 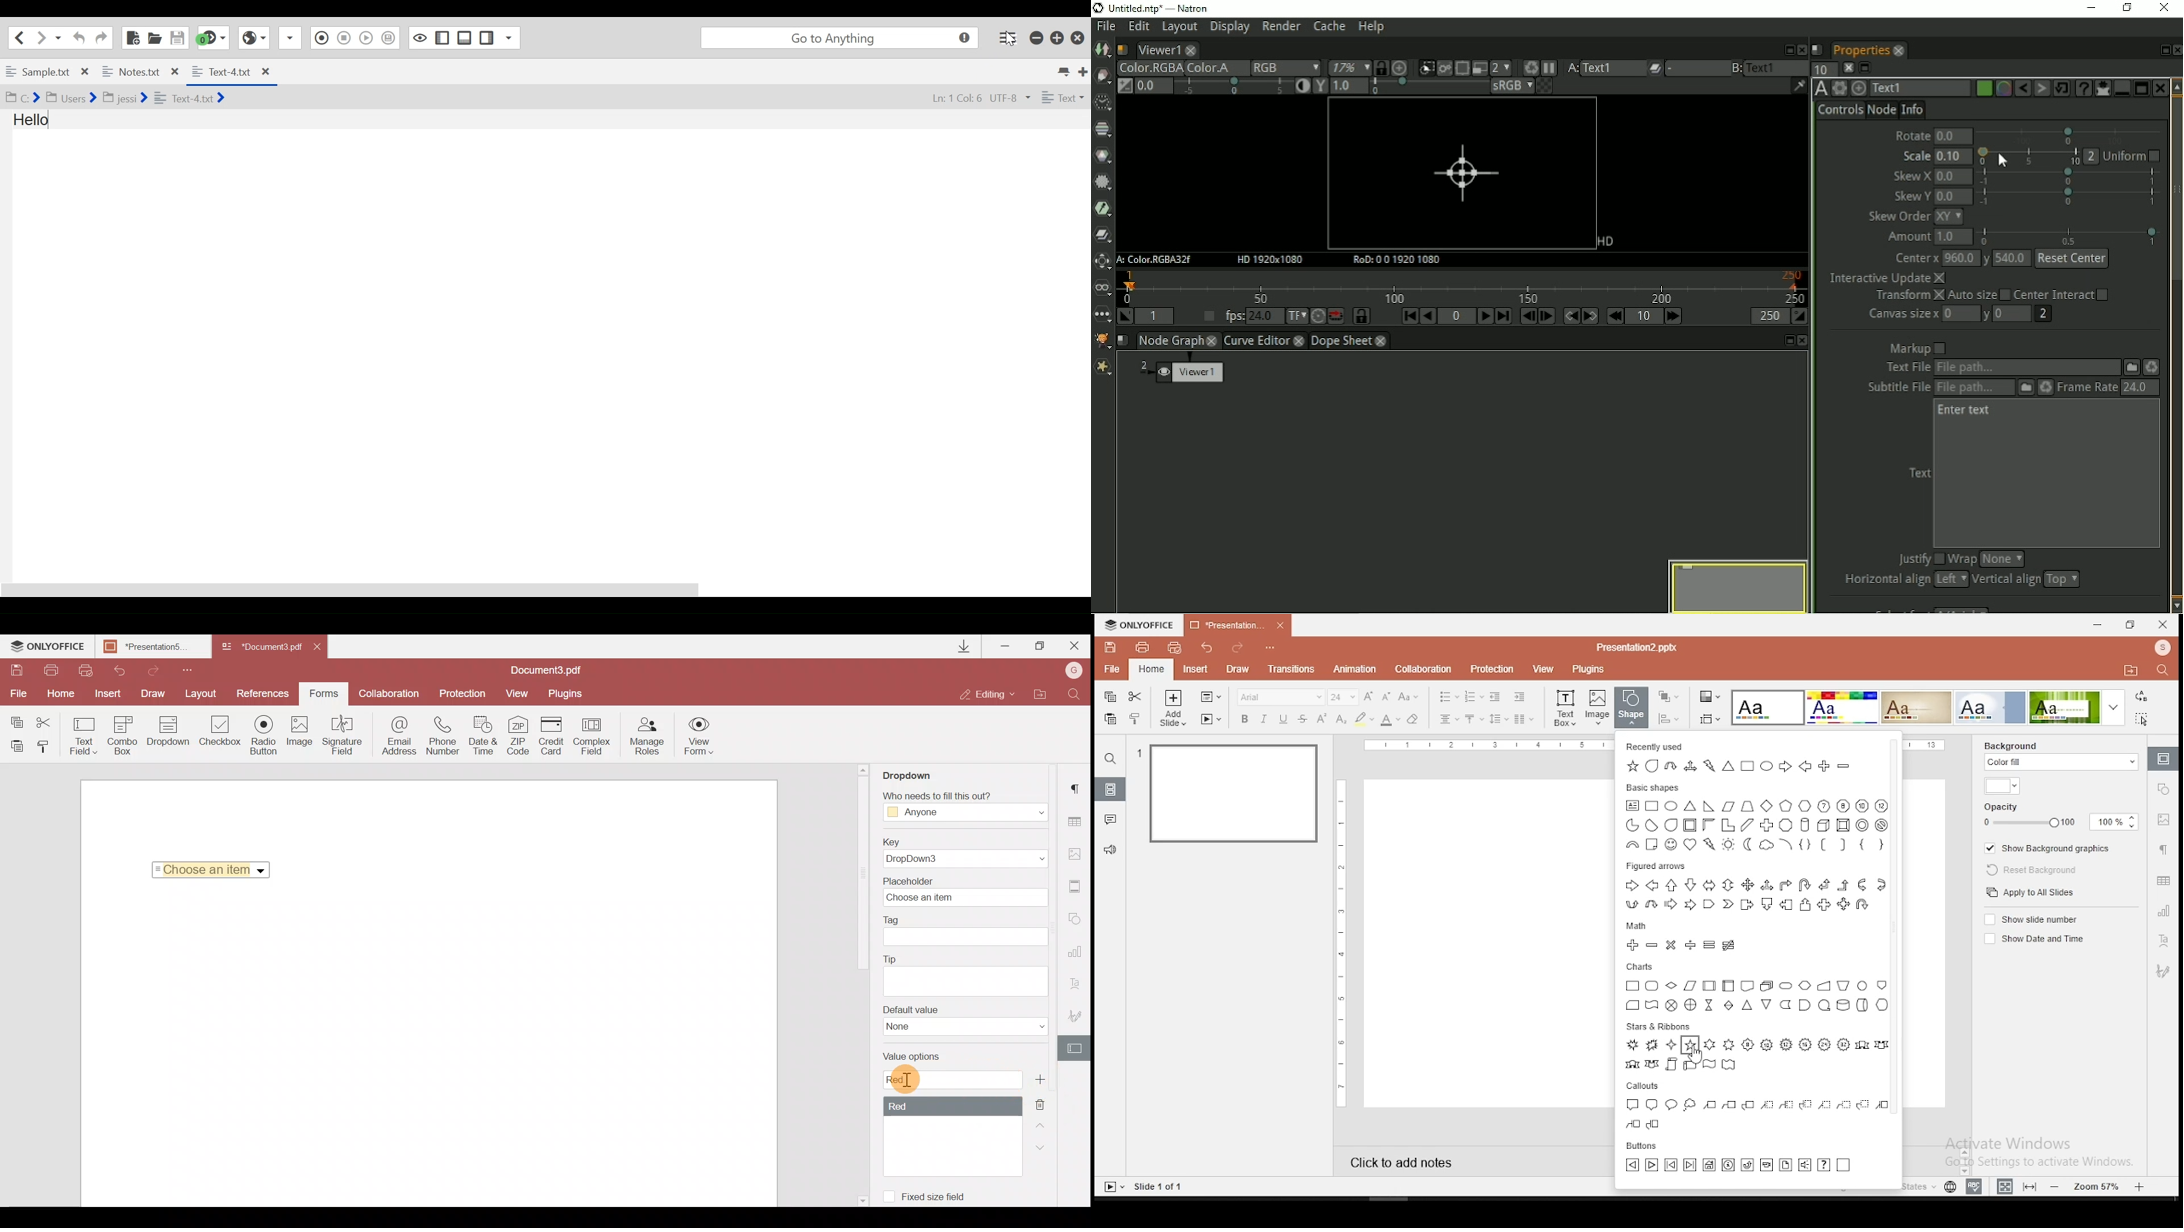 I want to click on theme, so click(x=2080, y=707).